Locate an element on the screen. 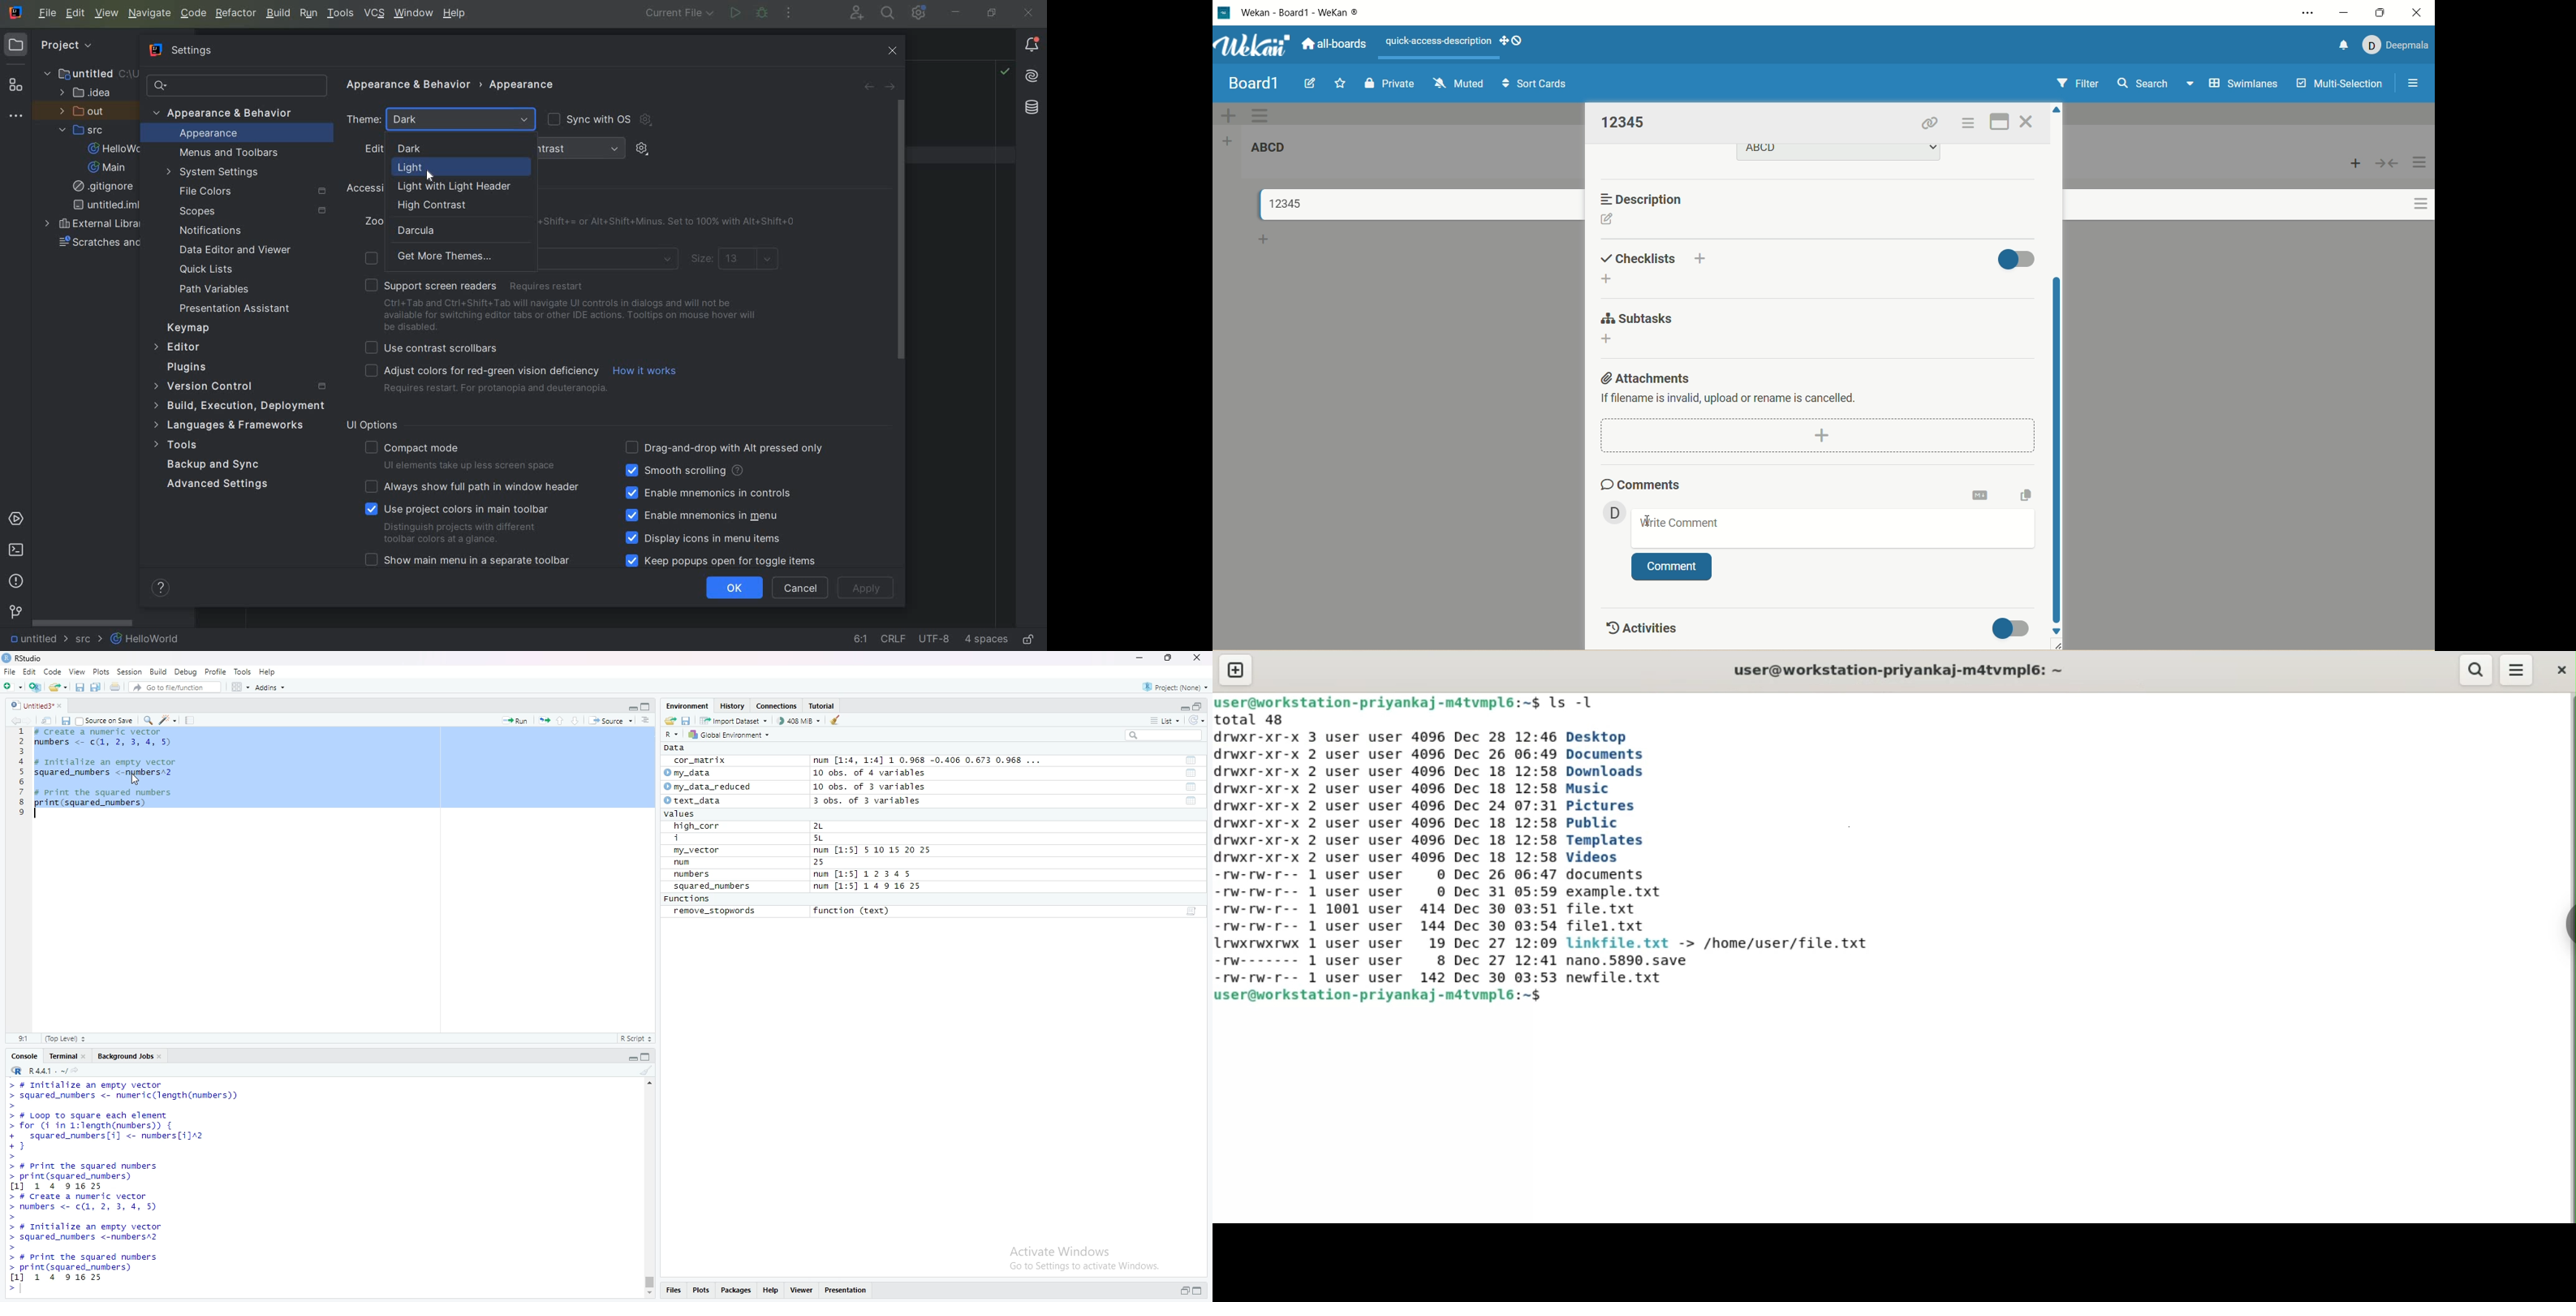 This screenshot has width=2576, height=1316. account is located at coordinates (2396, 42).